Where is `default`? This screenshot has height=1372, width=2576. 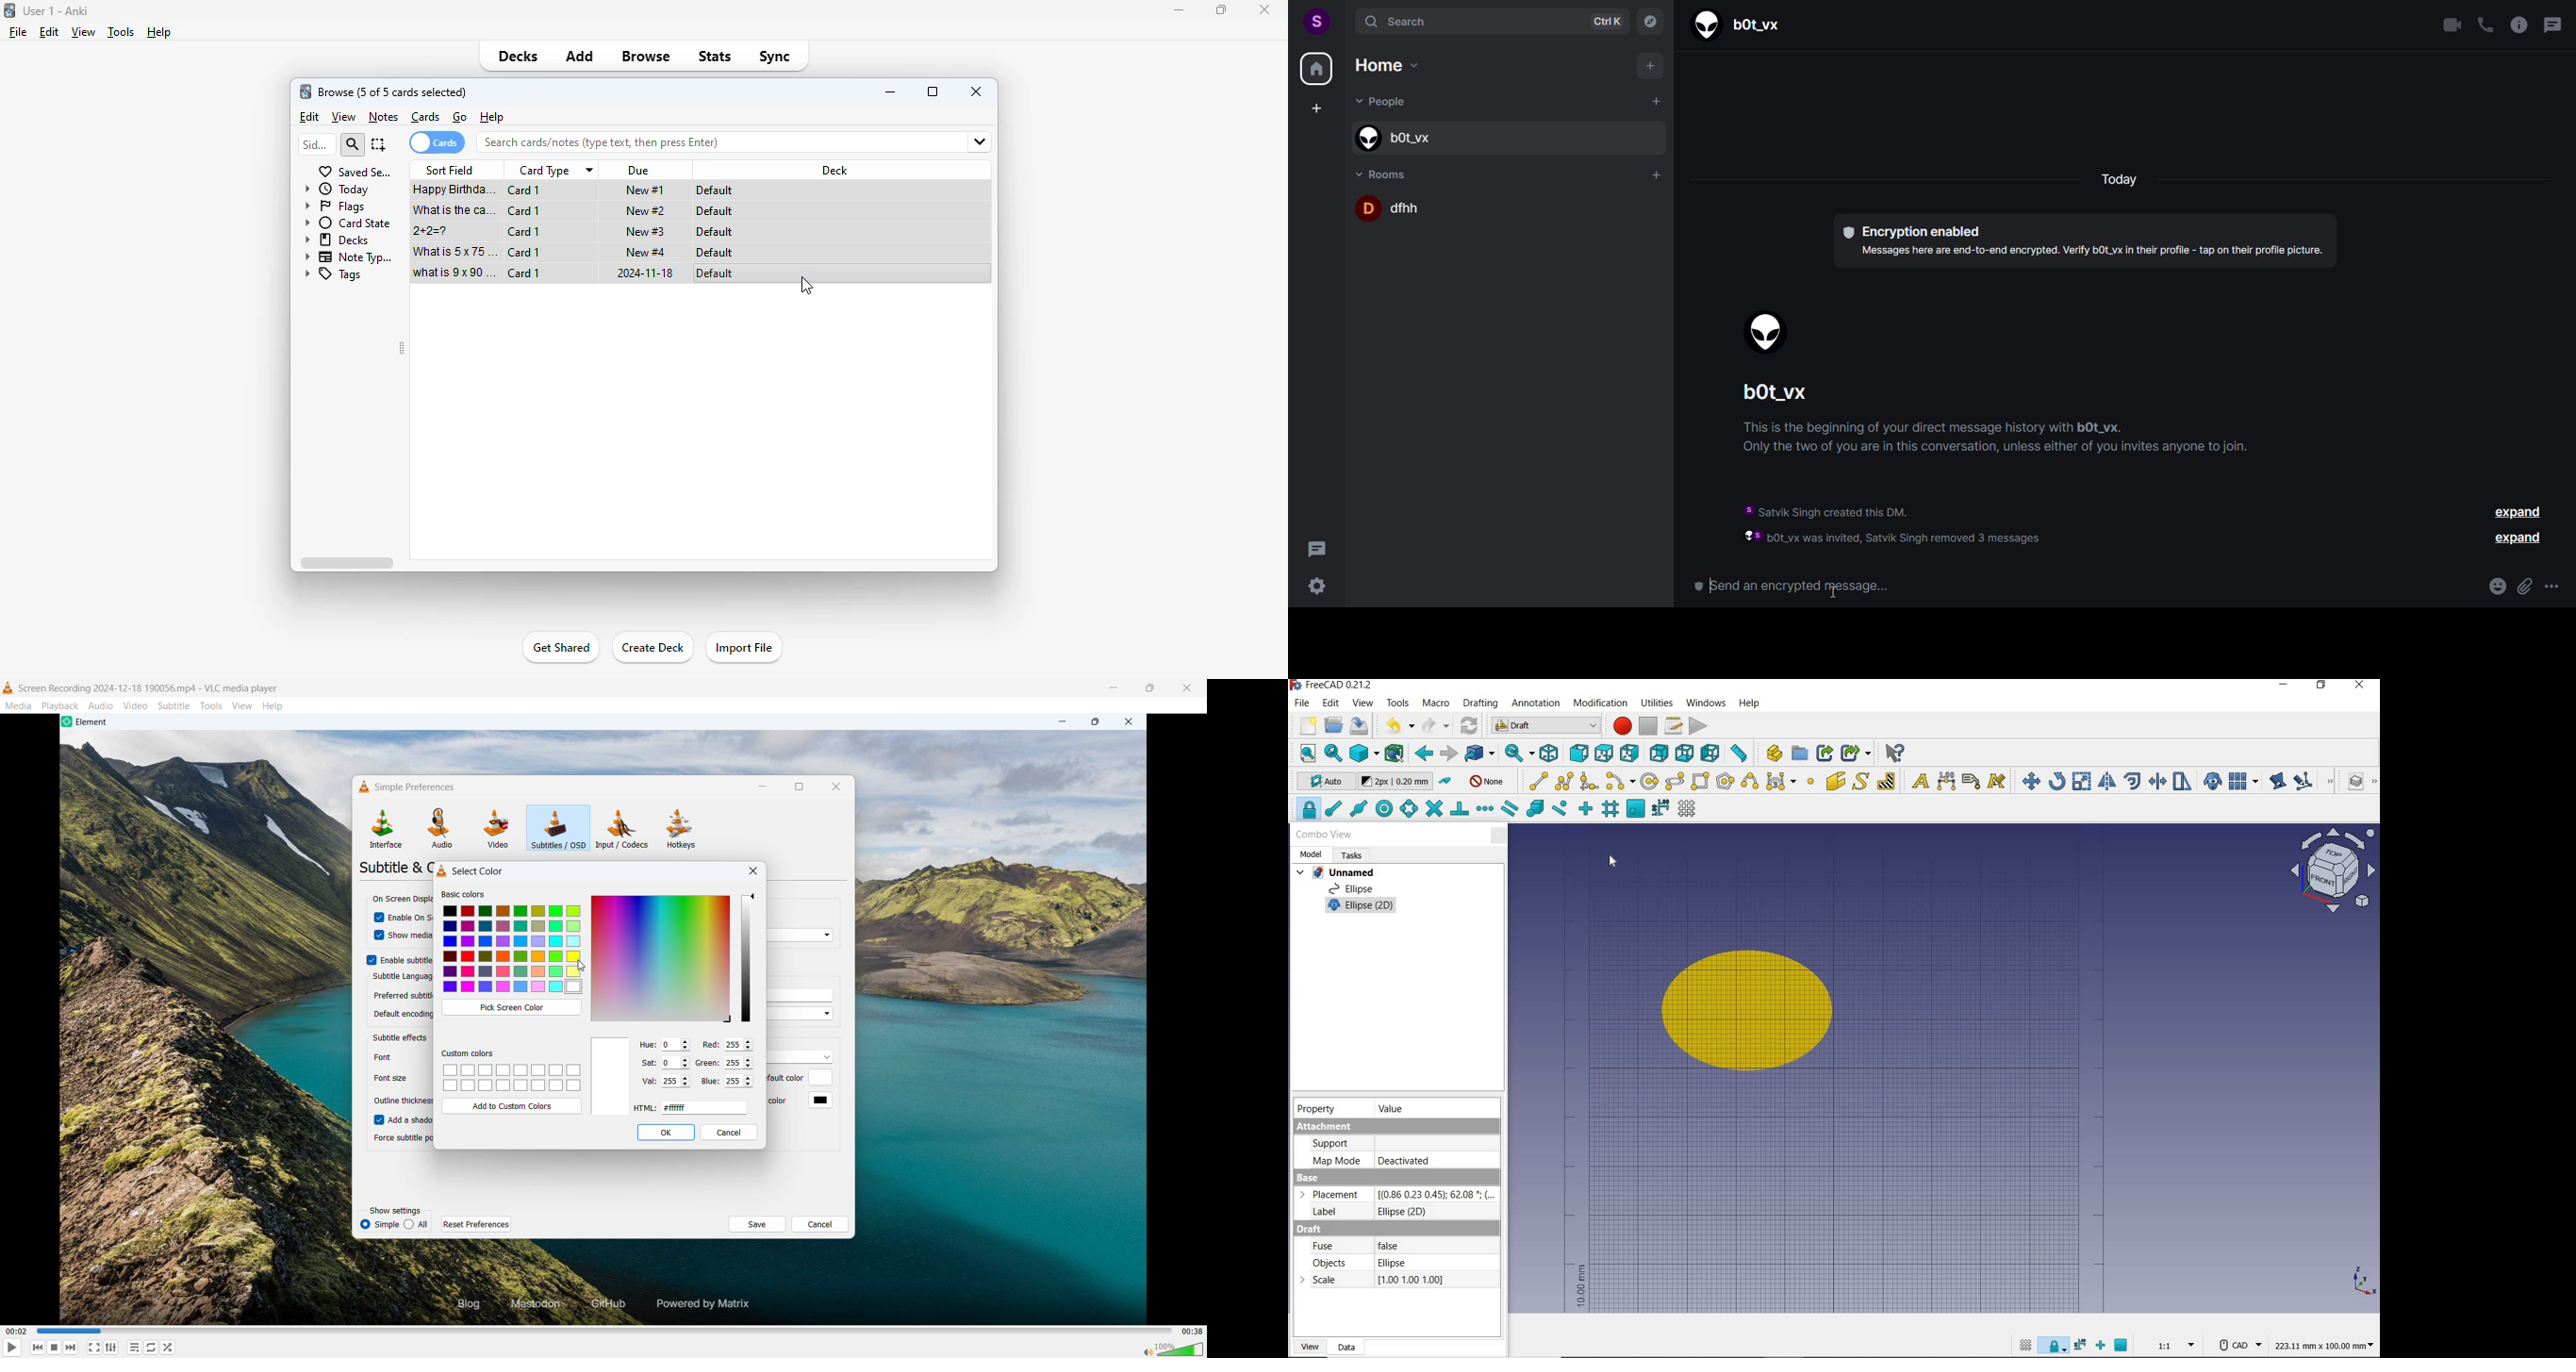 default is located at coordinates (717, 190).